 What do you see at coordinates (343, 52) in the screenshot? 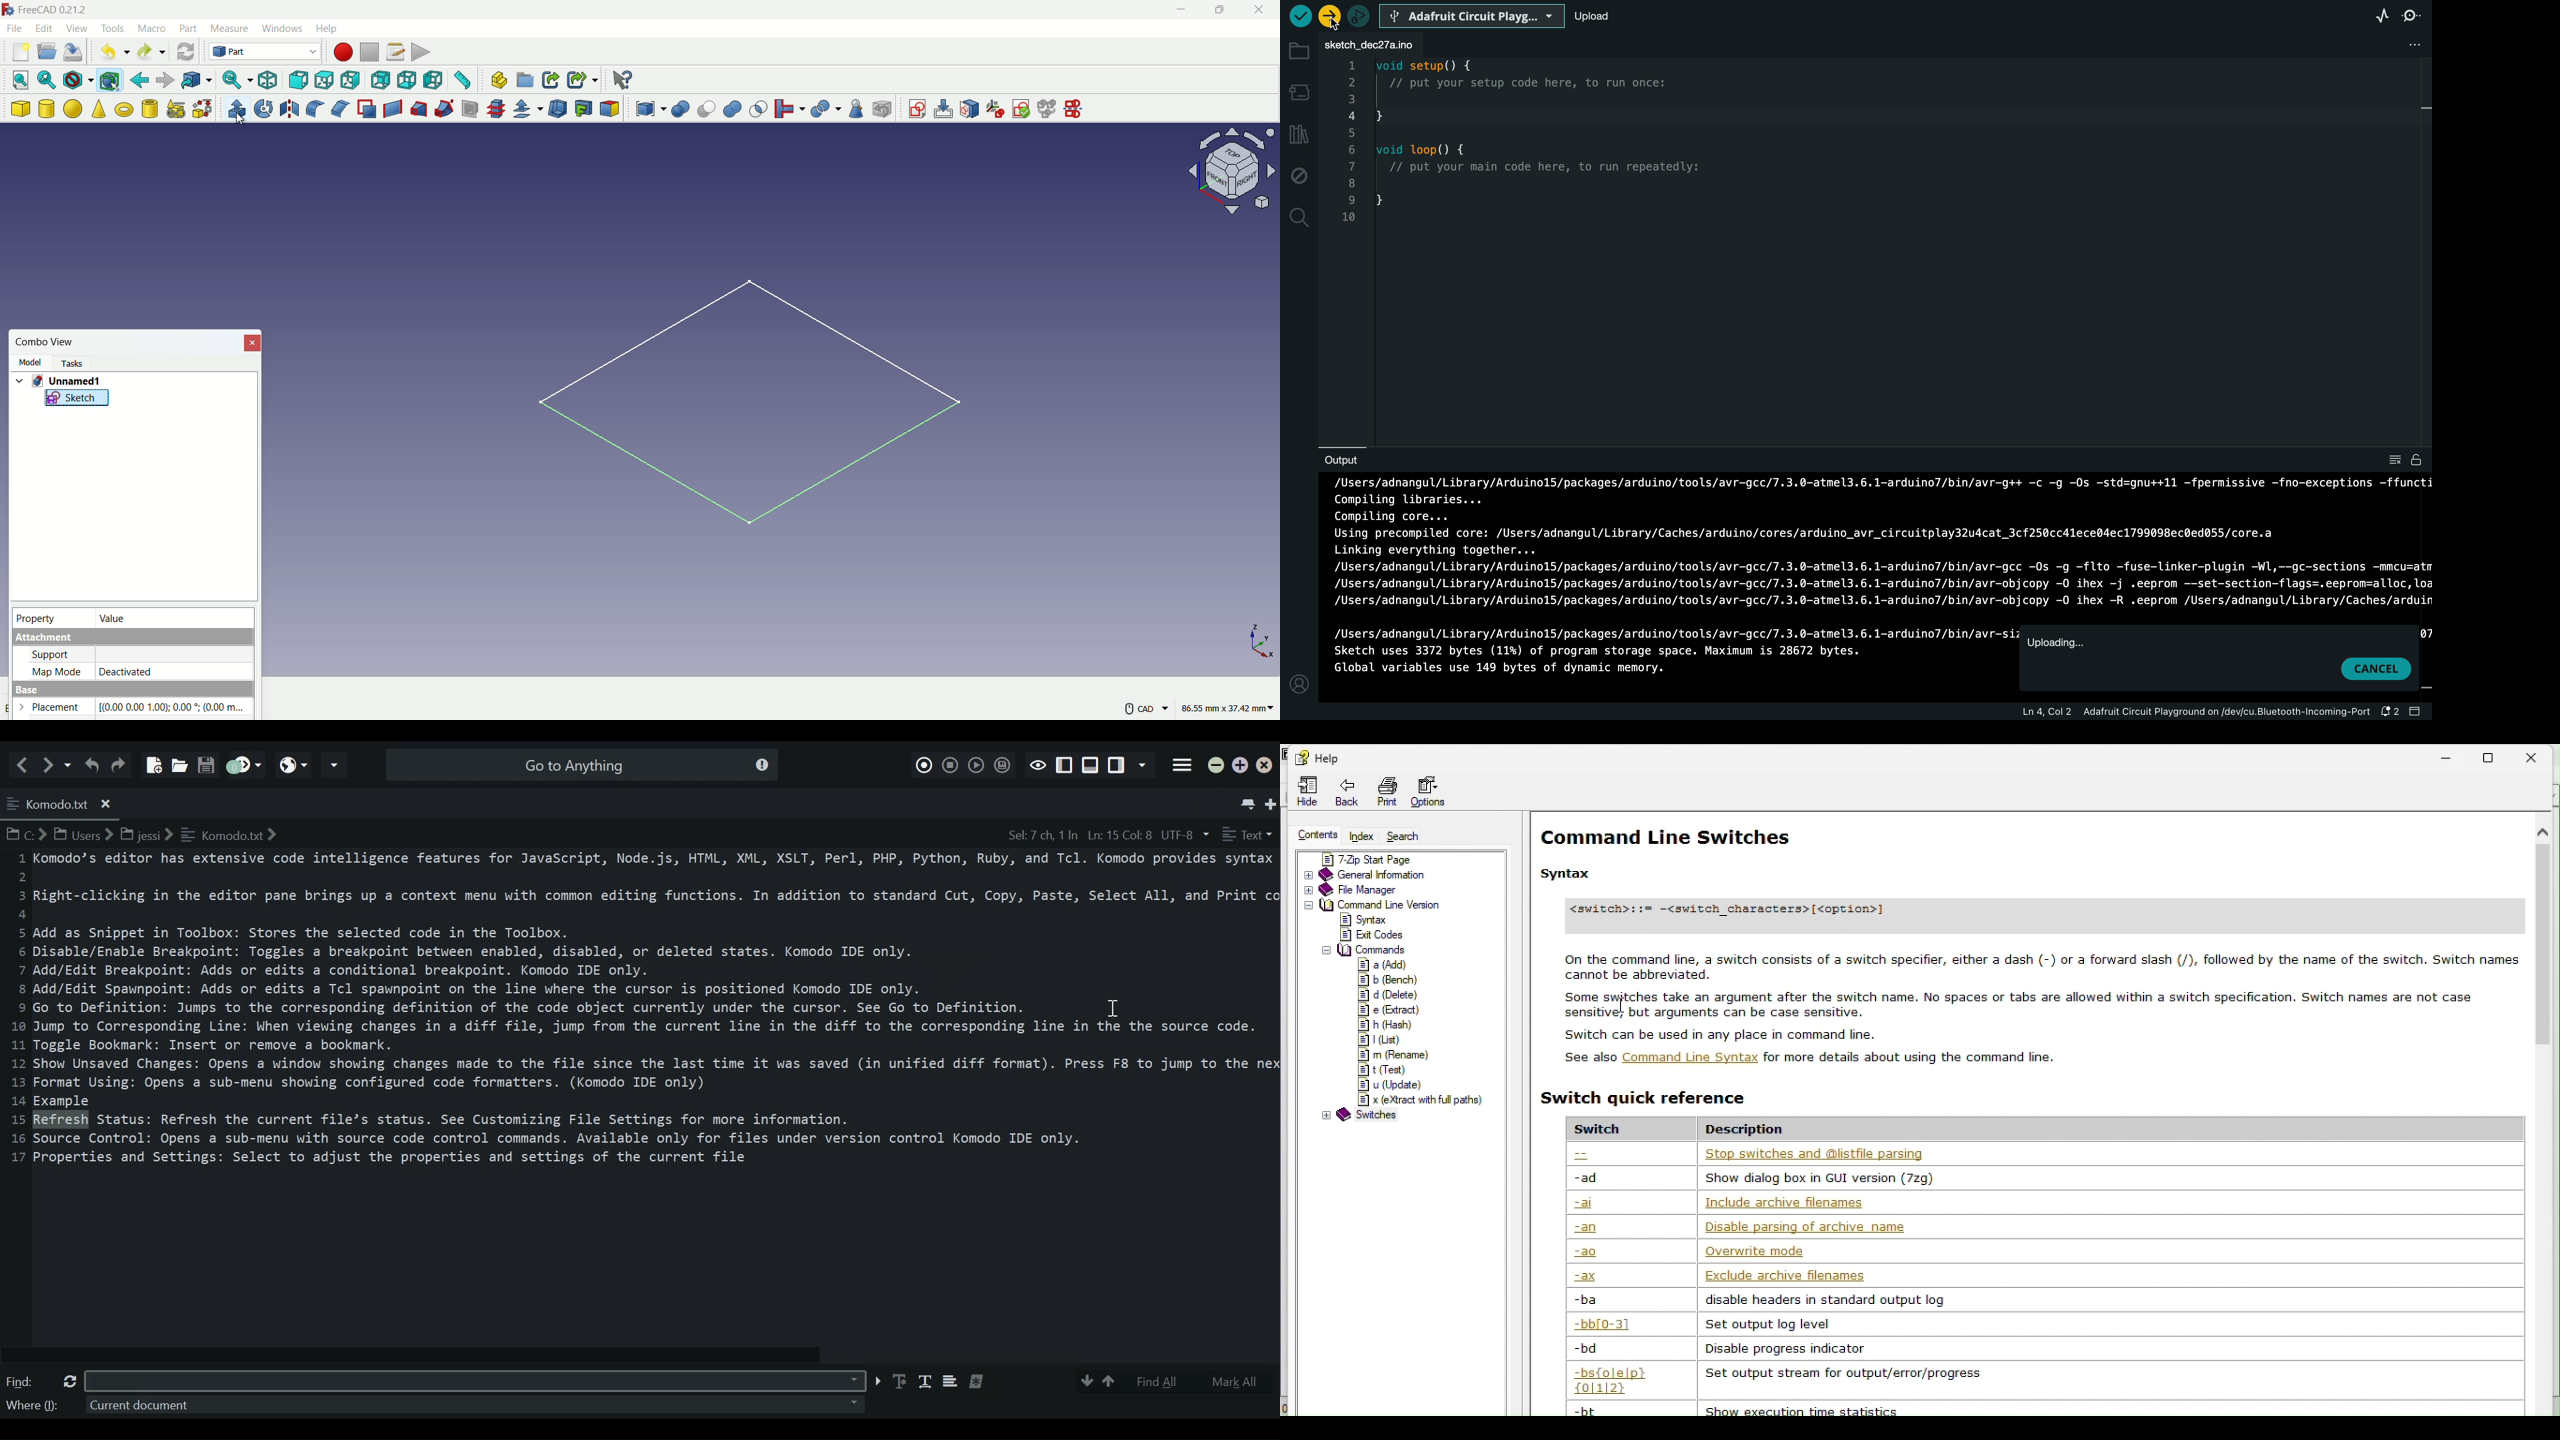
I see `start macros` at bounding box center [343, 52].